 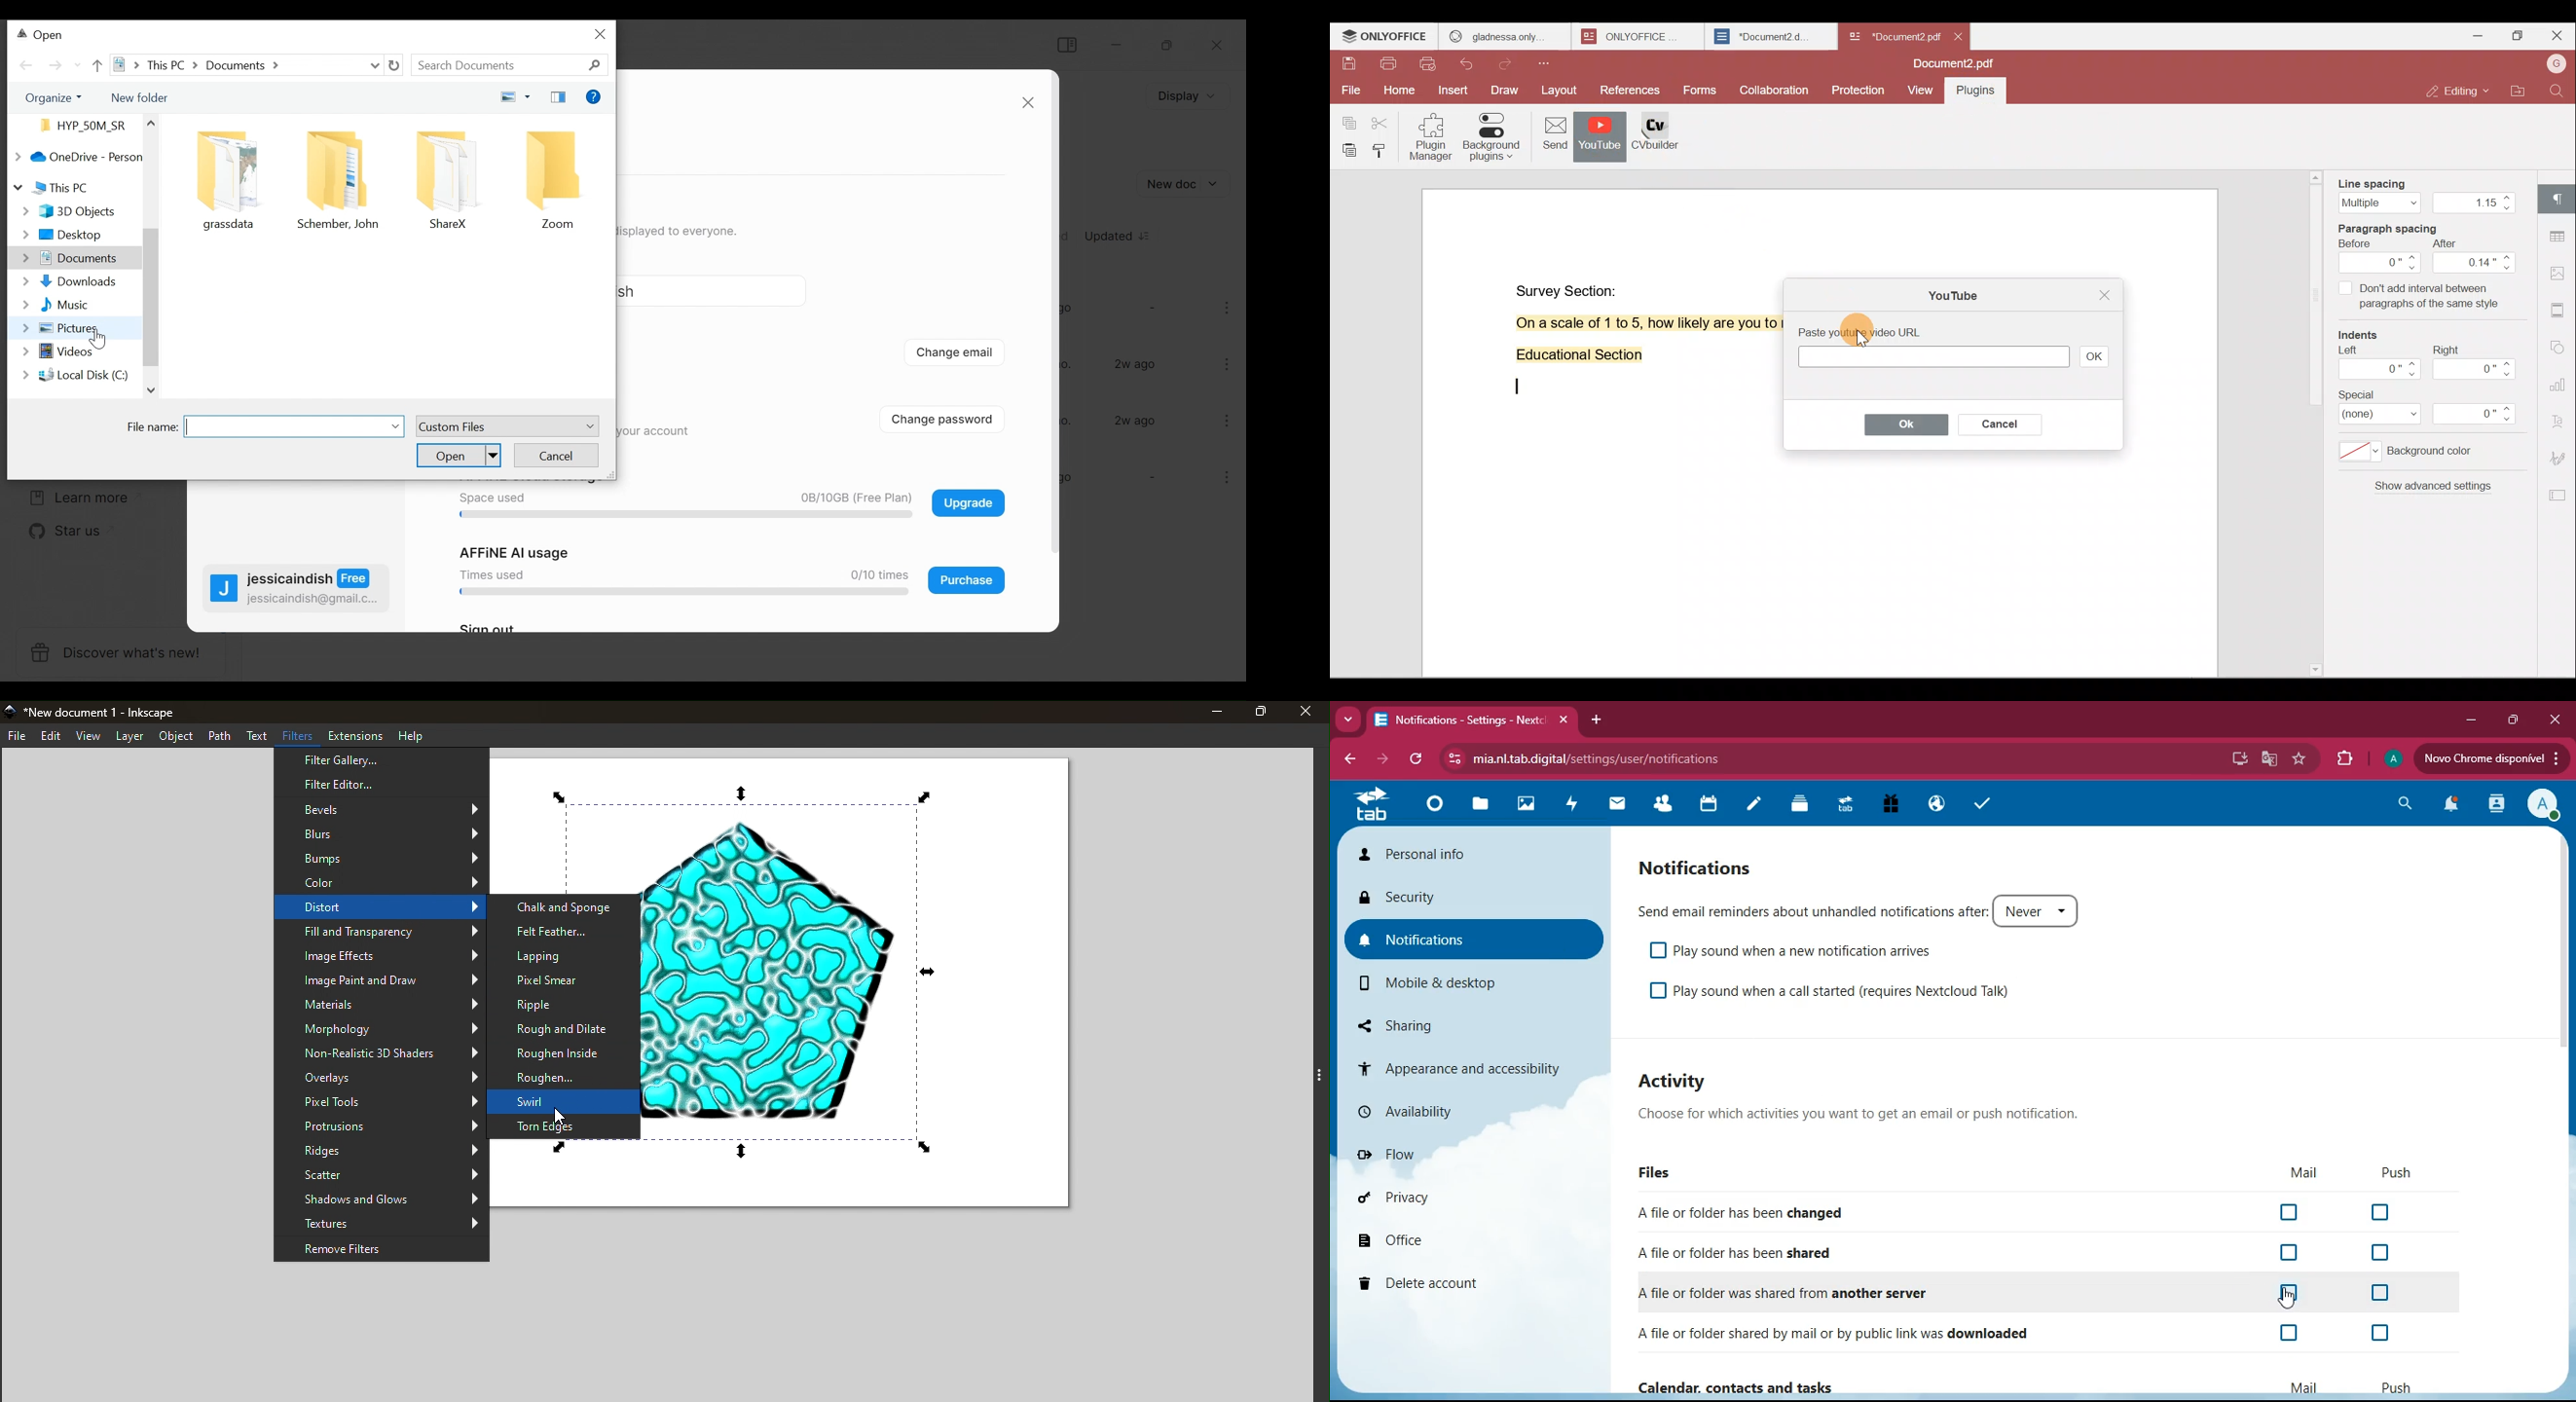 What do you see at coordinates (96, 64) in the screenshot?
I see `Parent` at bounding box center [96, 64].